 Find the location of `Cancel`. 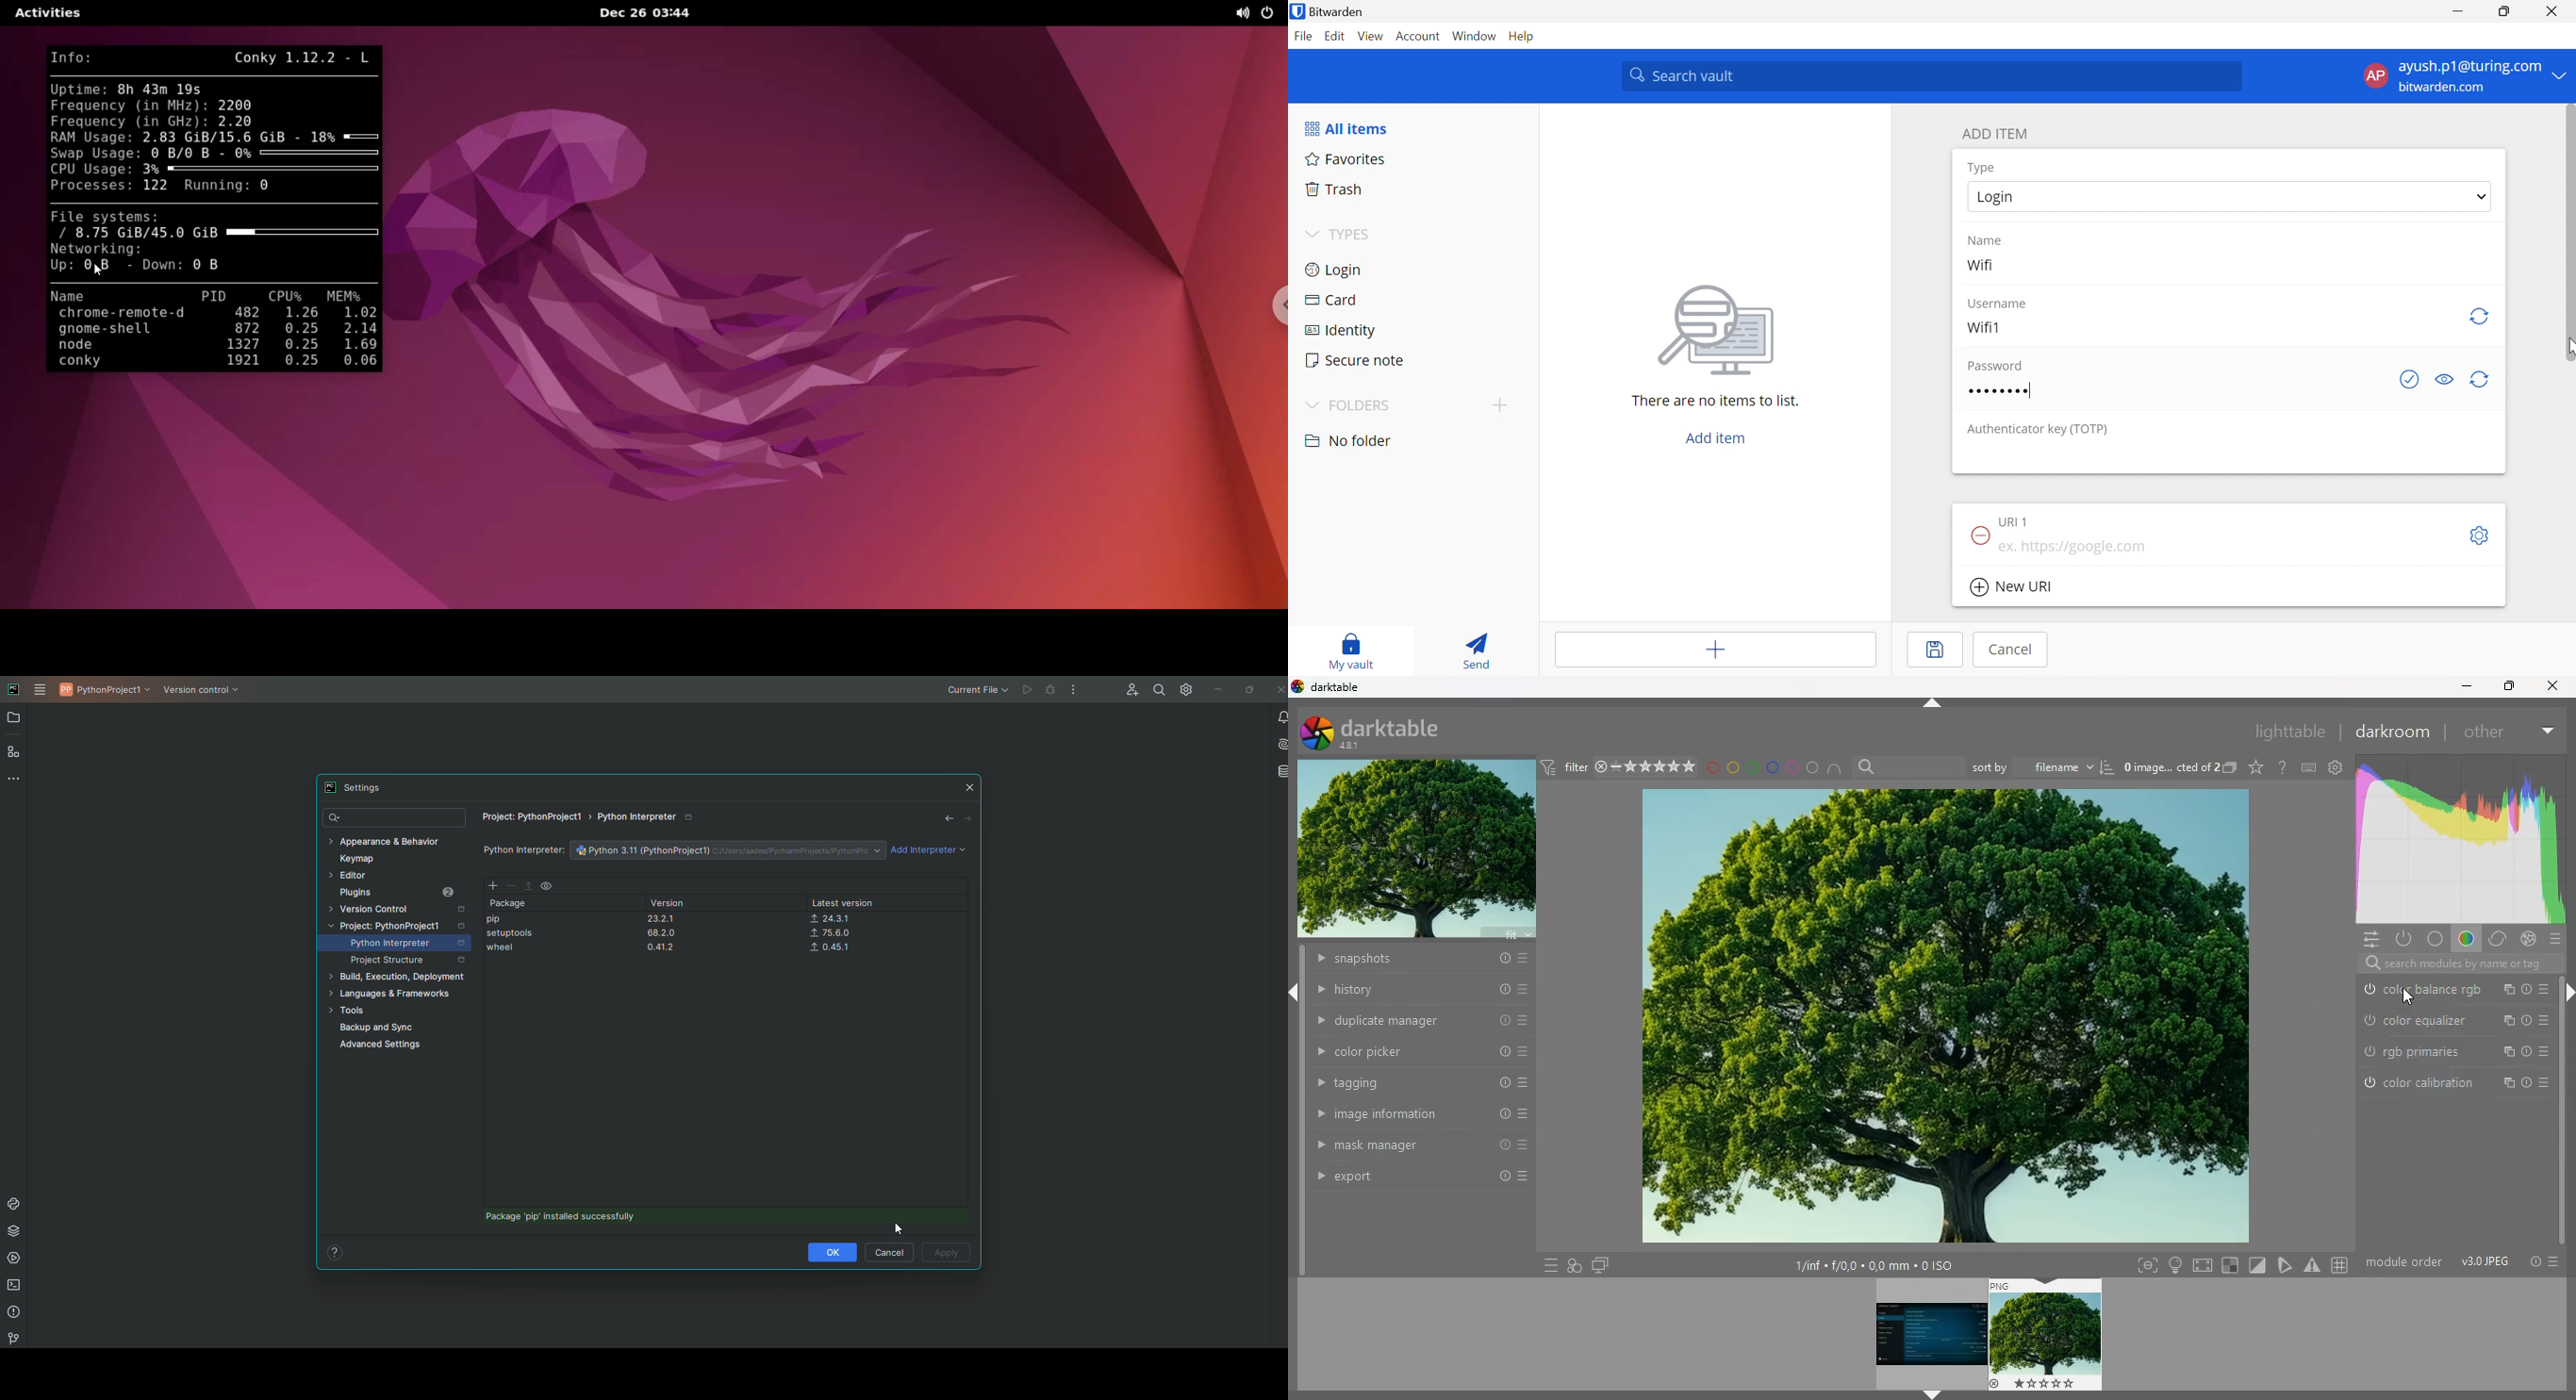

Cancel is located at coordinates (889, 1252).